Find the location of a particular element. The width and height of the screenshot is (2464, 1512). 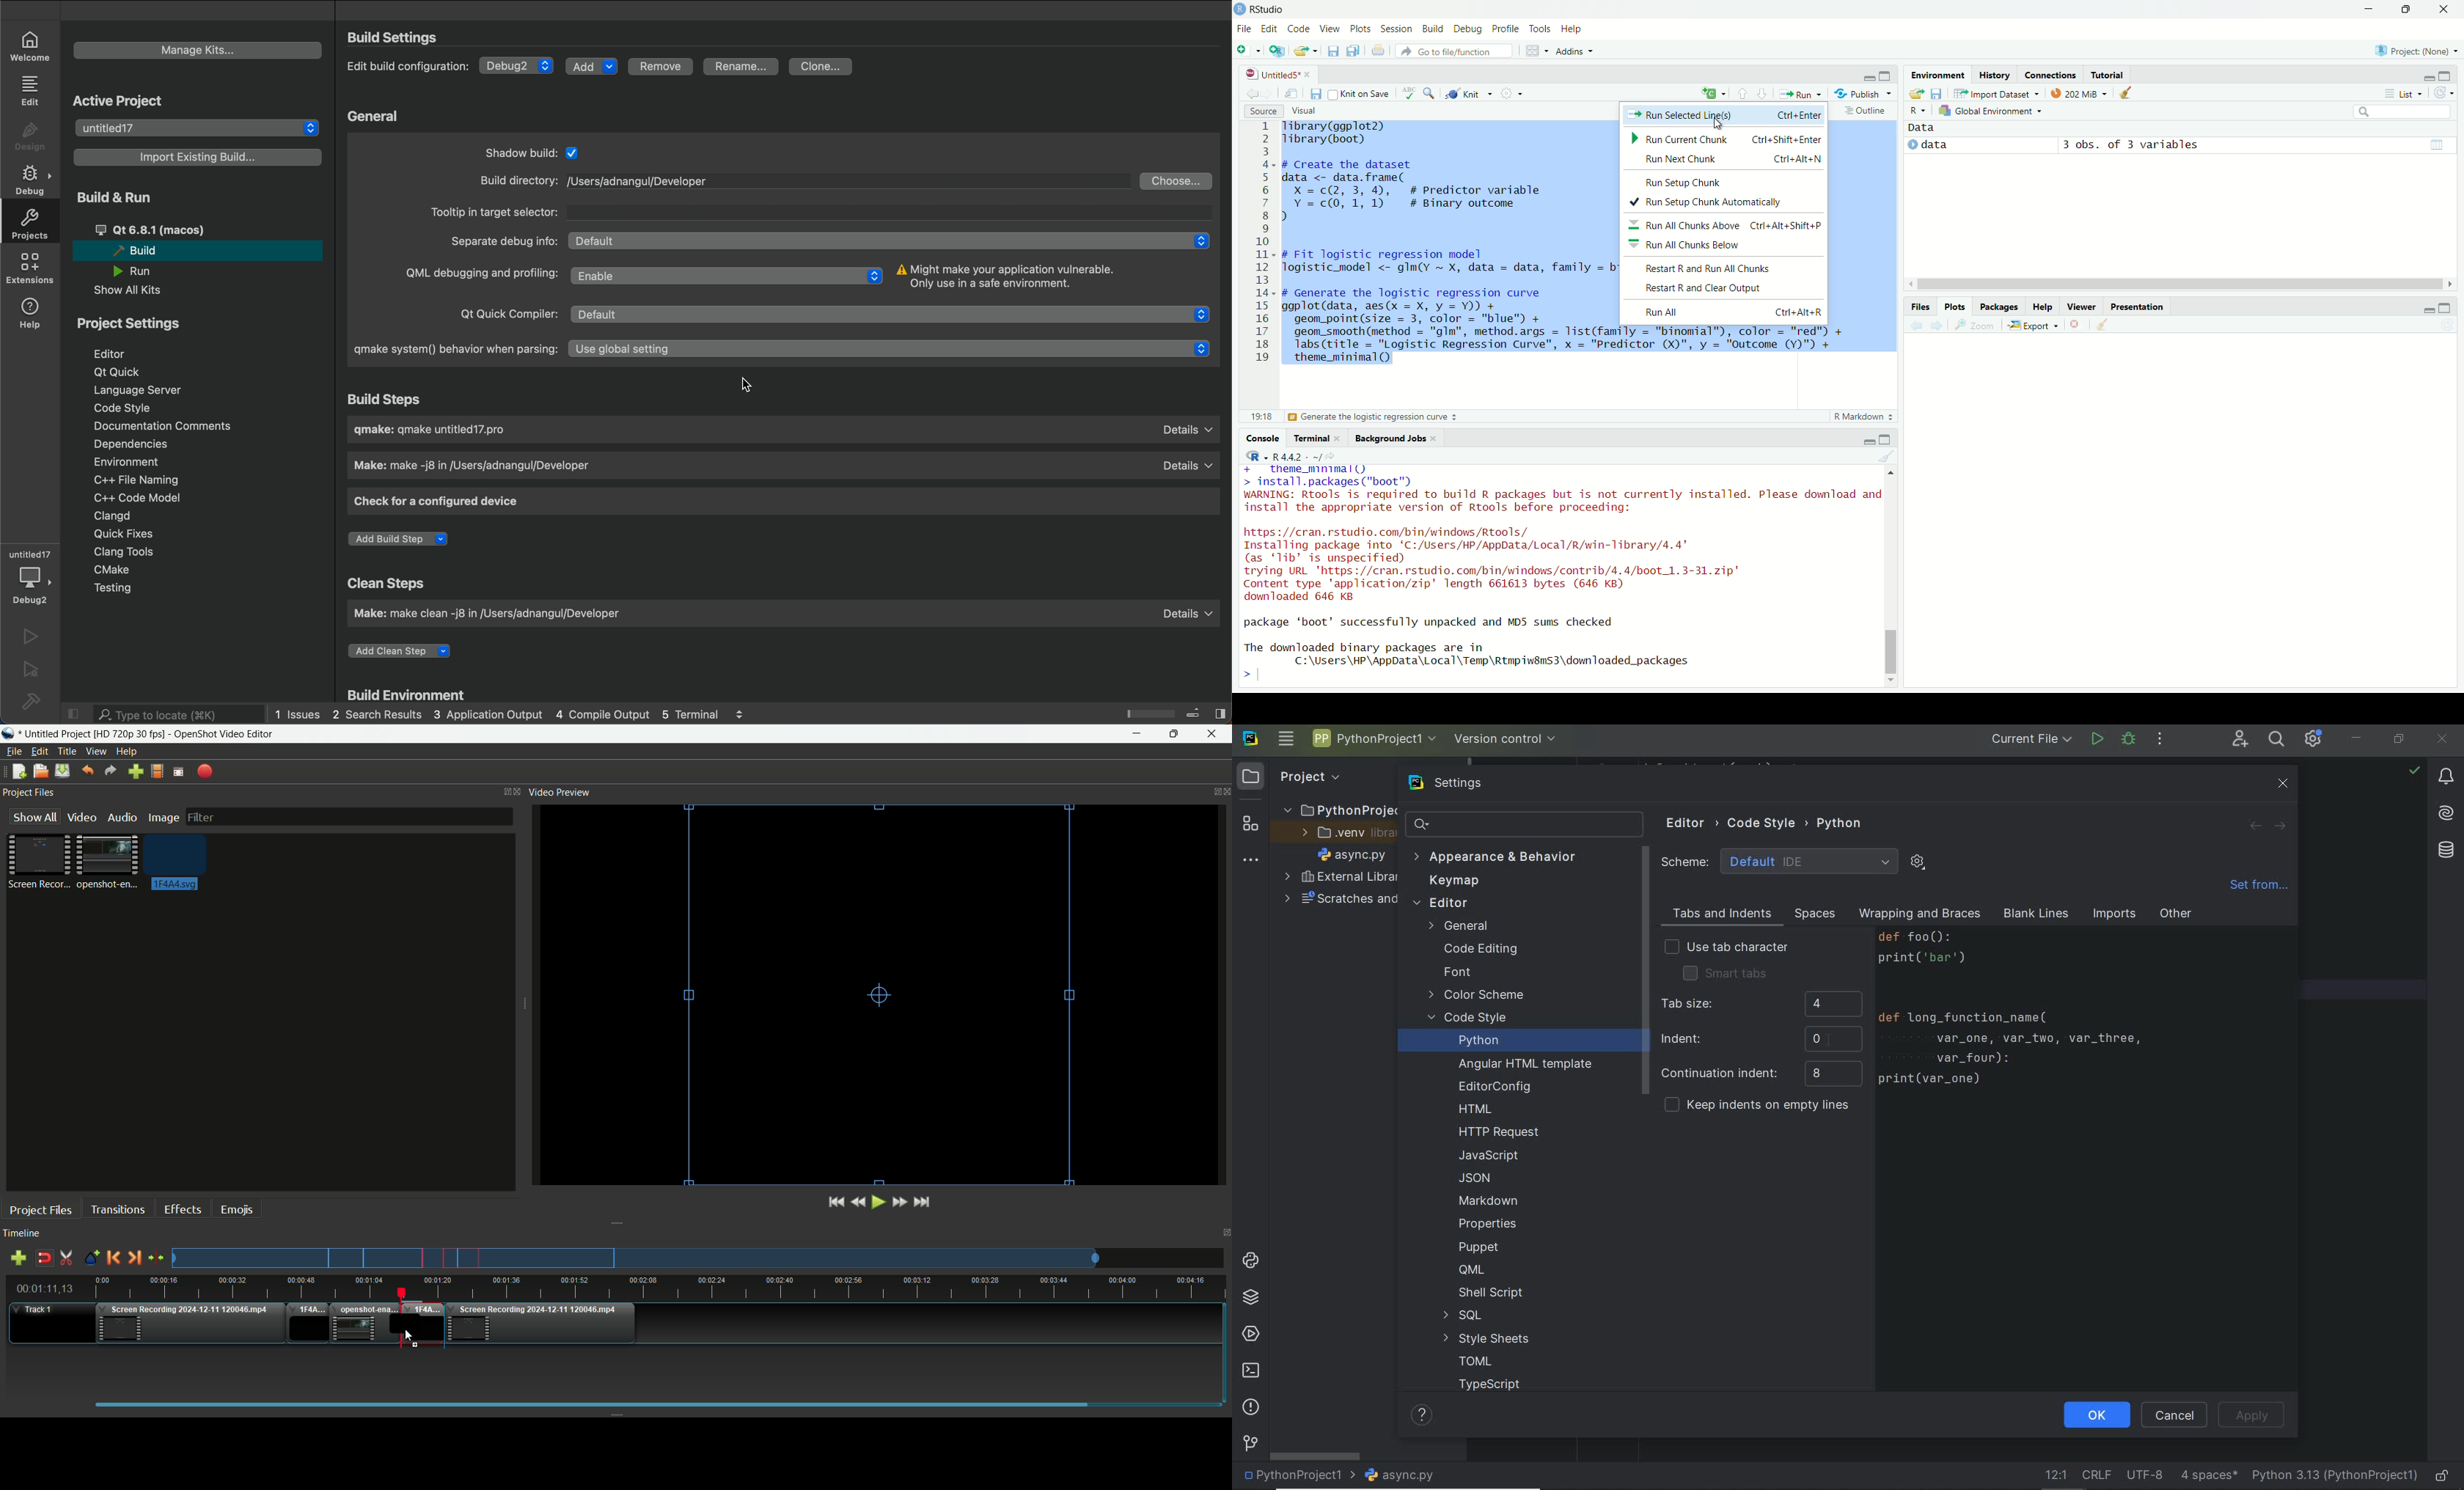

Untitled5* is located at coordinates (1272, 74).